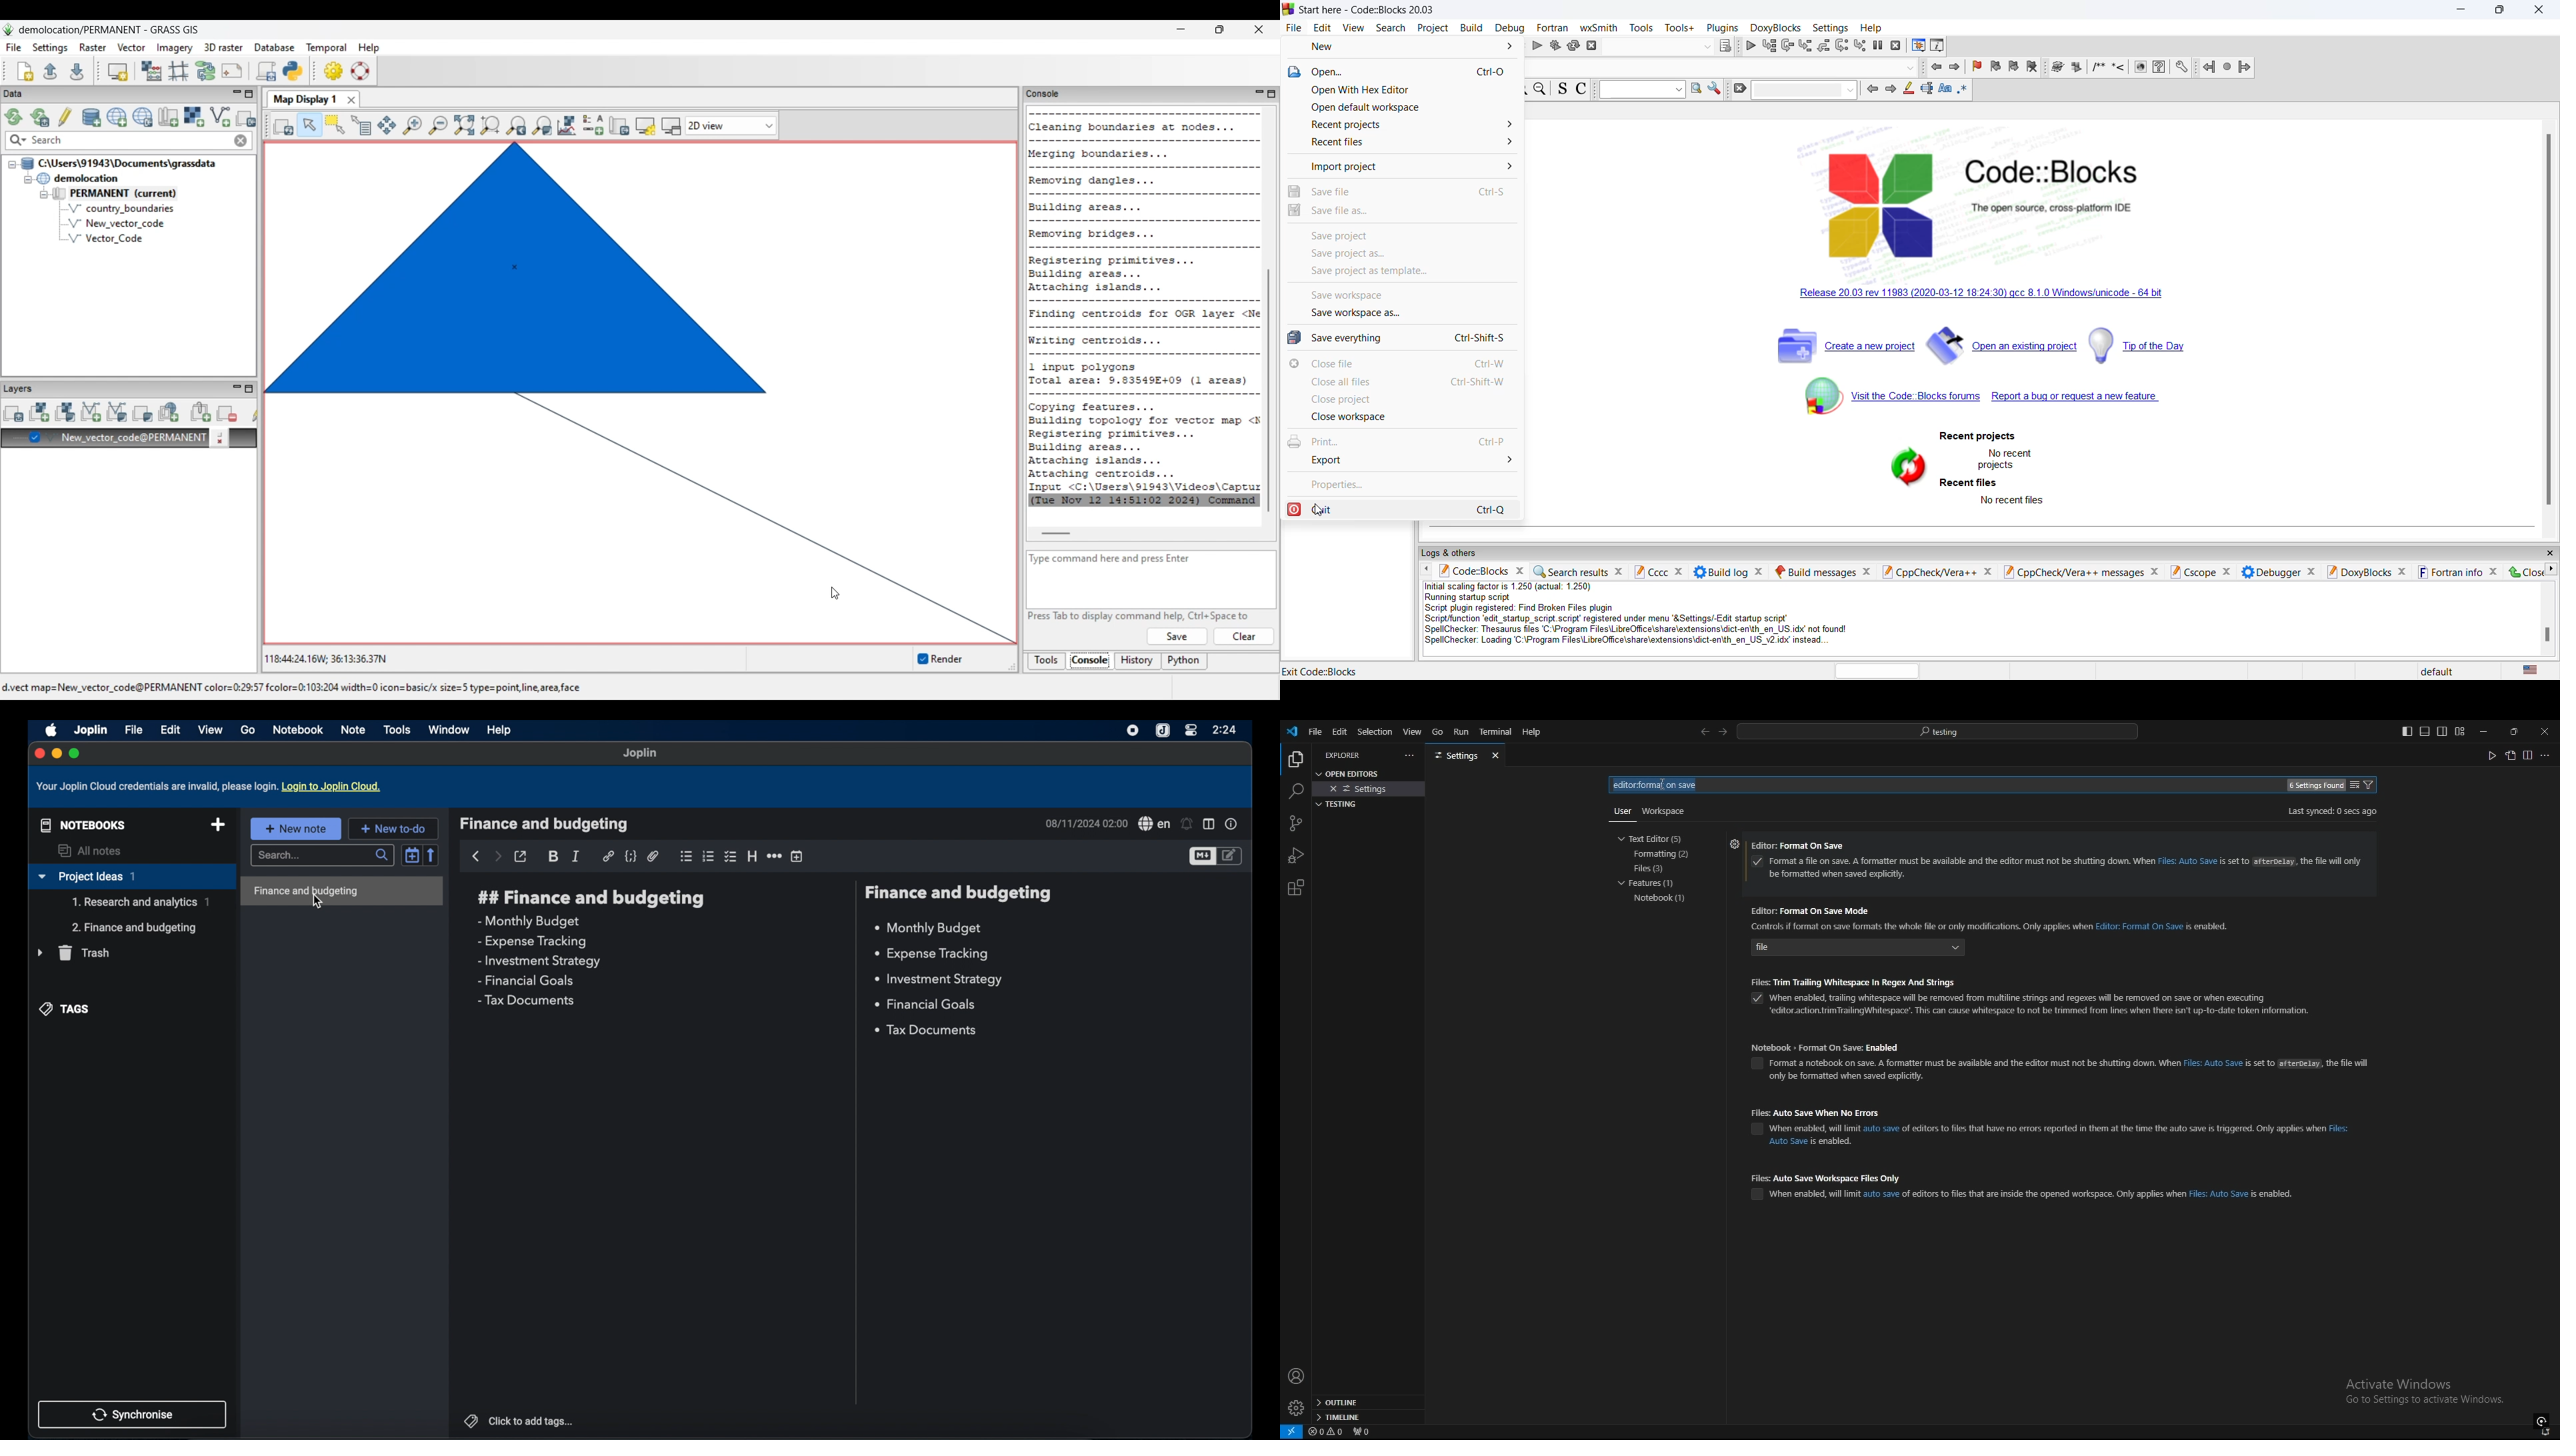 This screenshot has height=1456, width=2576. Describe the element at coordinates (2032, 1194) in the screenshot. I see `files auto save workspace files only informations` at that location.